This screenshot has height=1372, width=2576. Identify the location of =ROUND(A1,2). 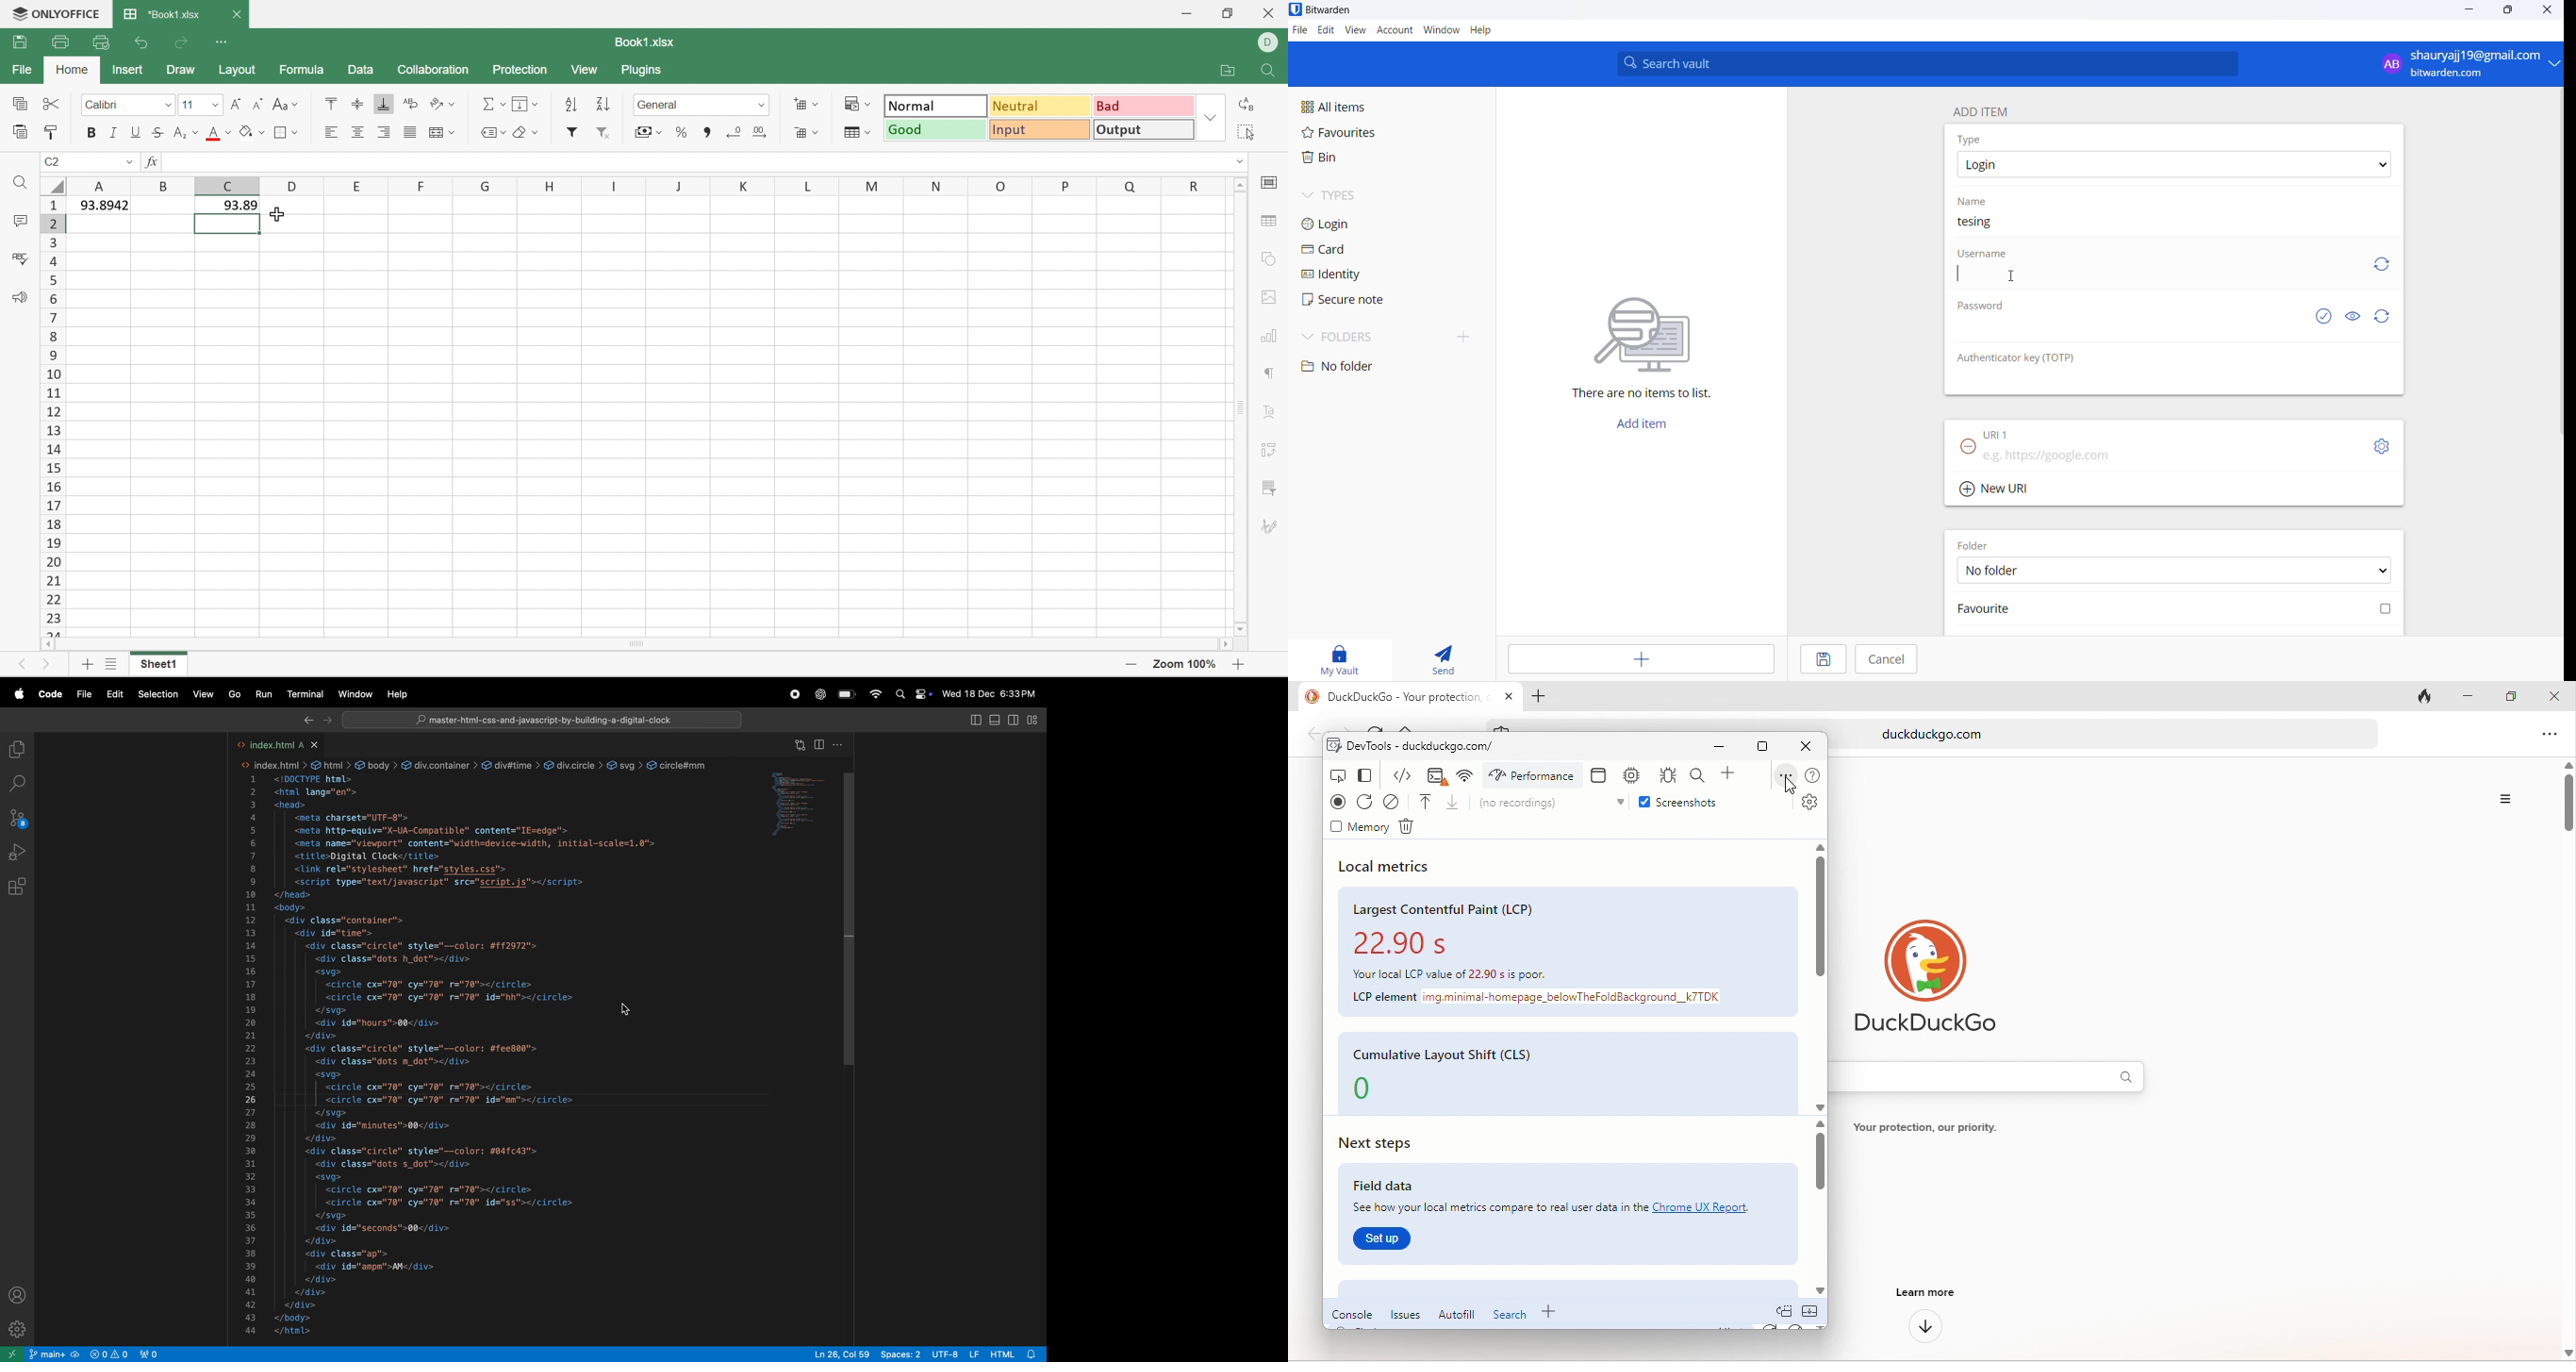
(213, 161).